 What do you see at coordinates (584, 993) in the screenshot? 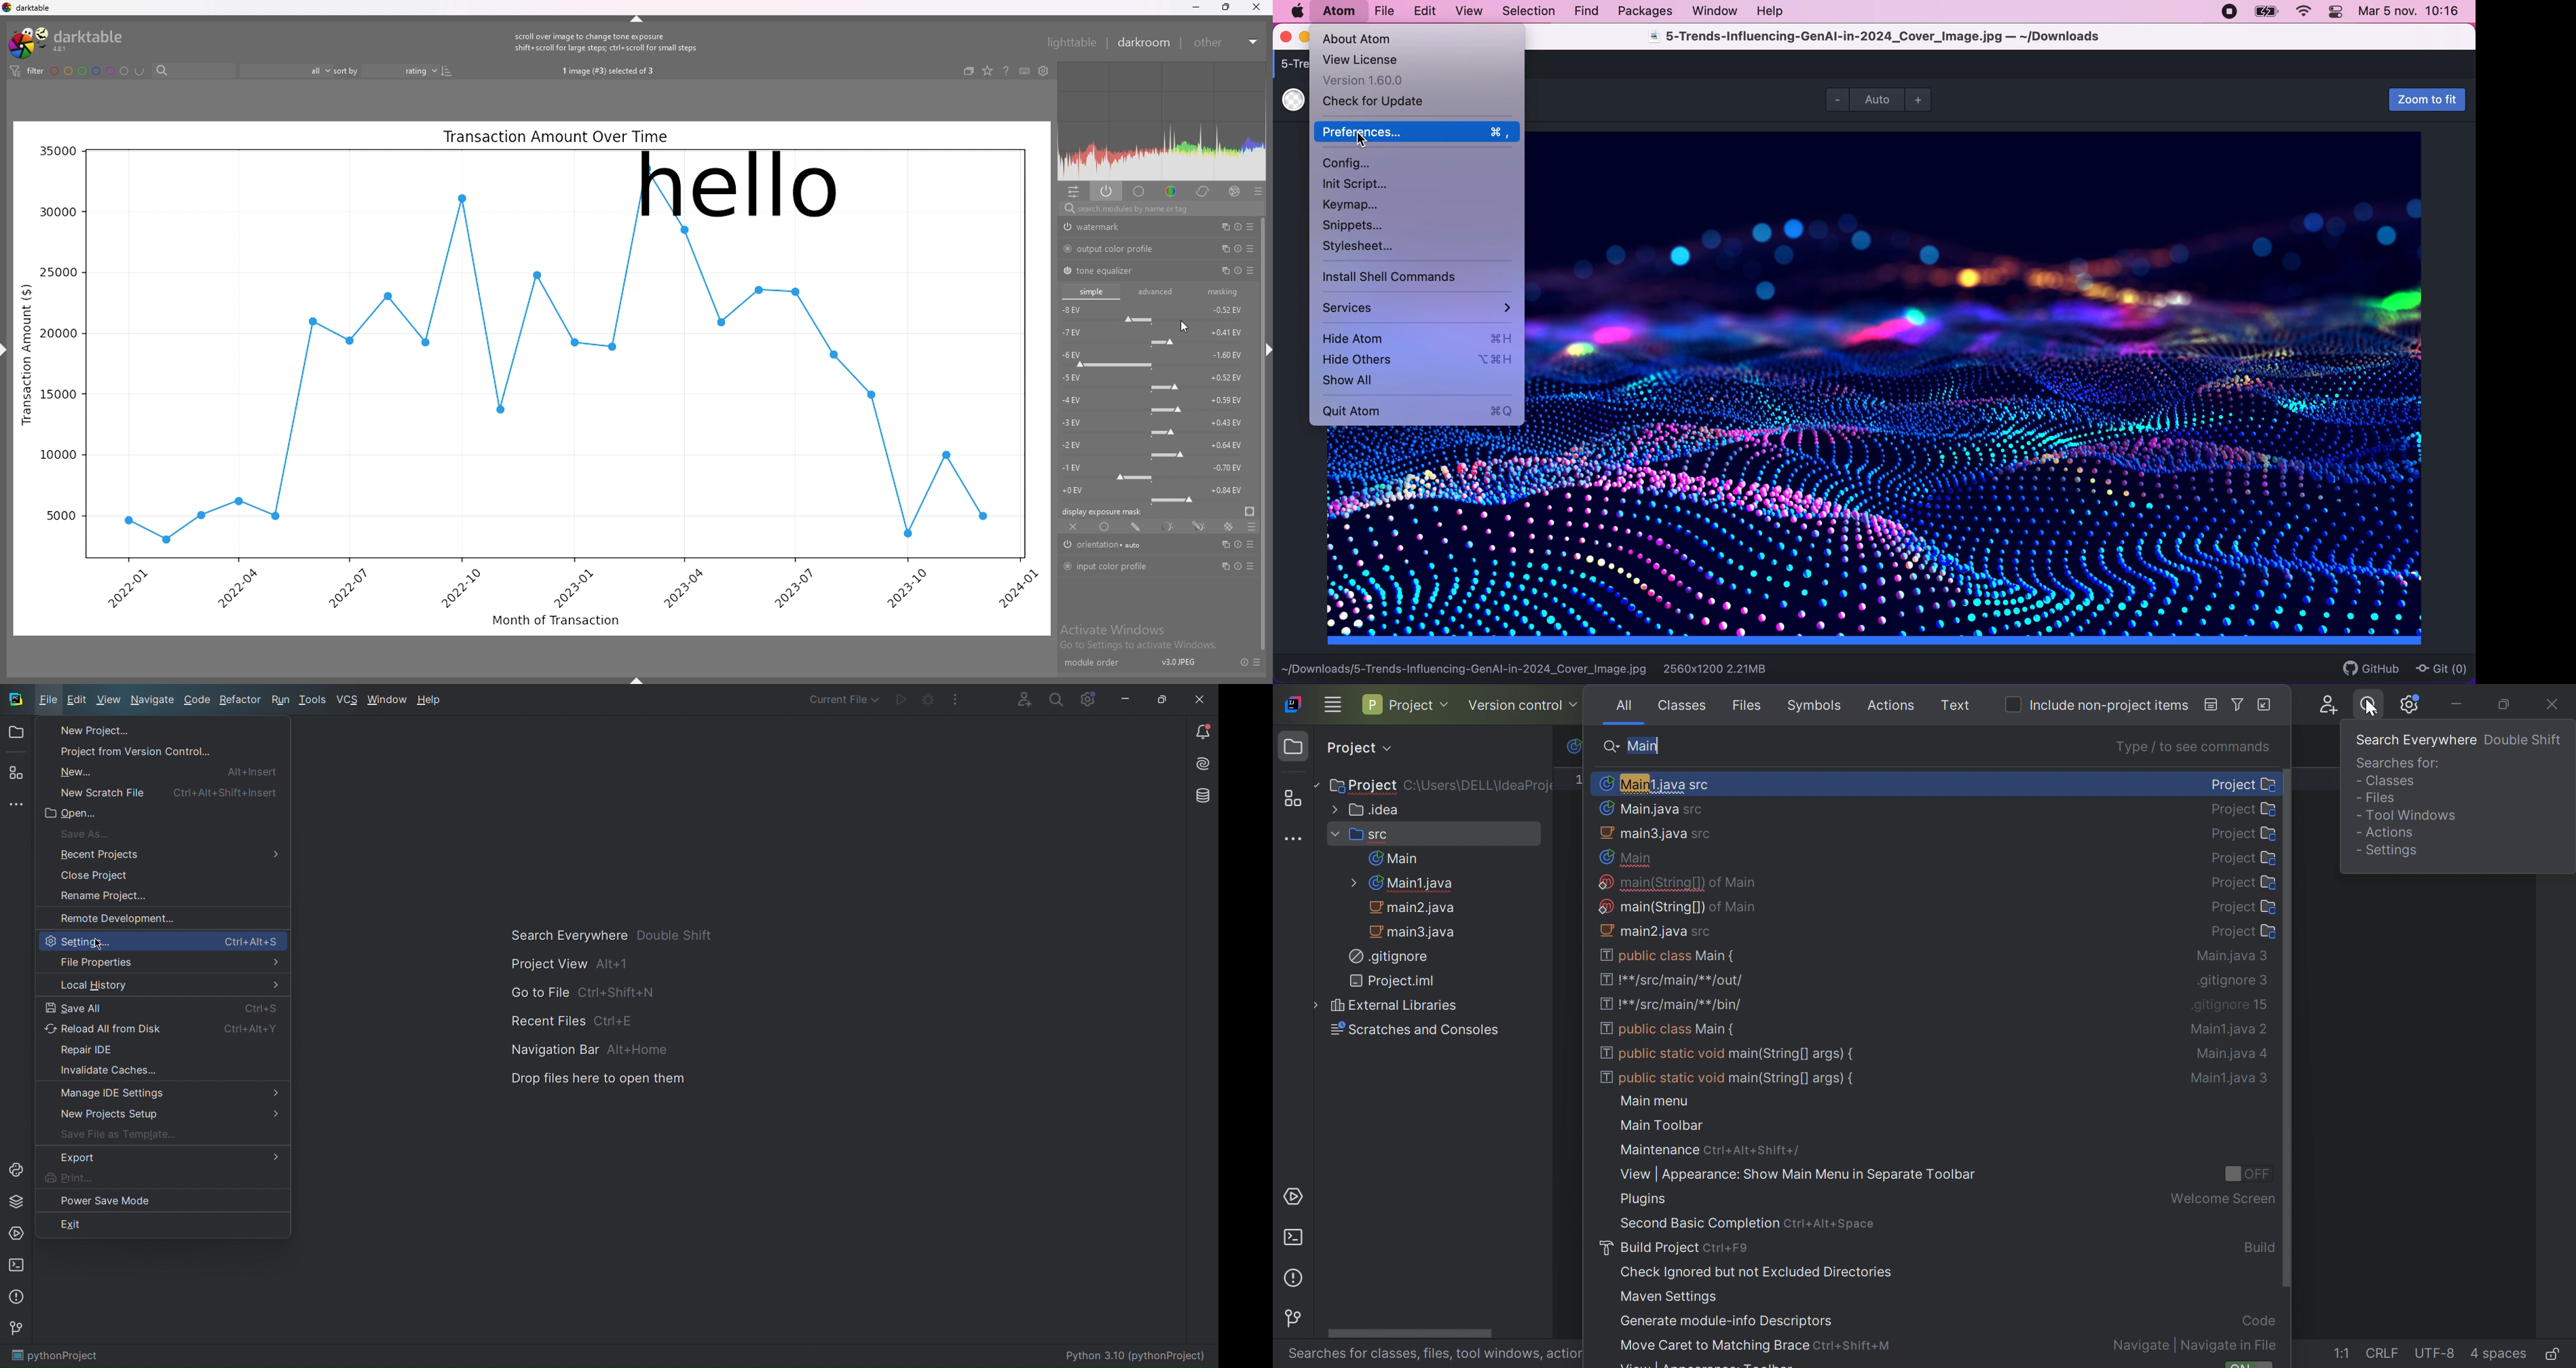
I see `Go to File` at bounding box center [584, 993].